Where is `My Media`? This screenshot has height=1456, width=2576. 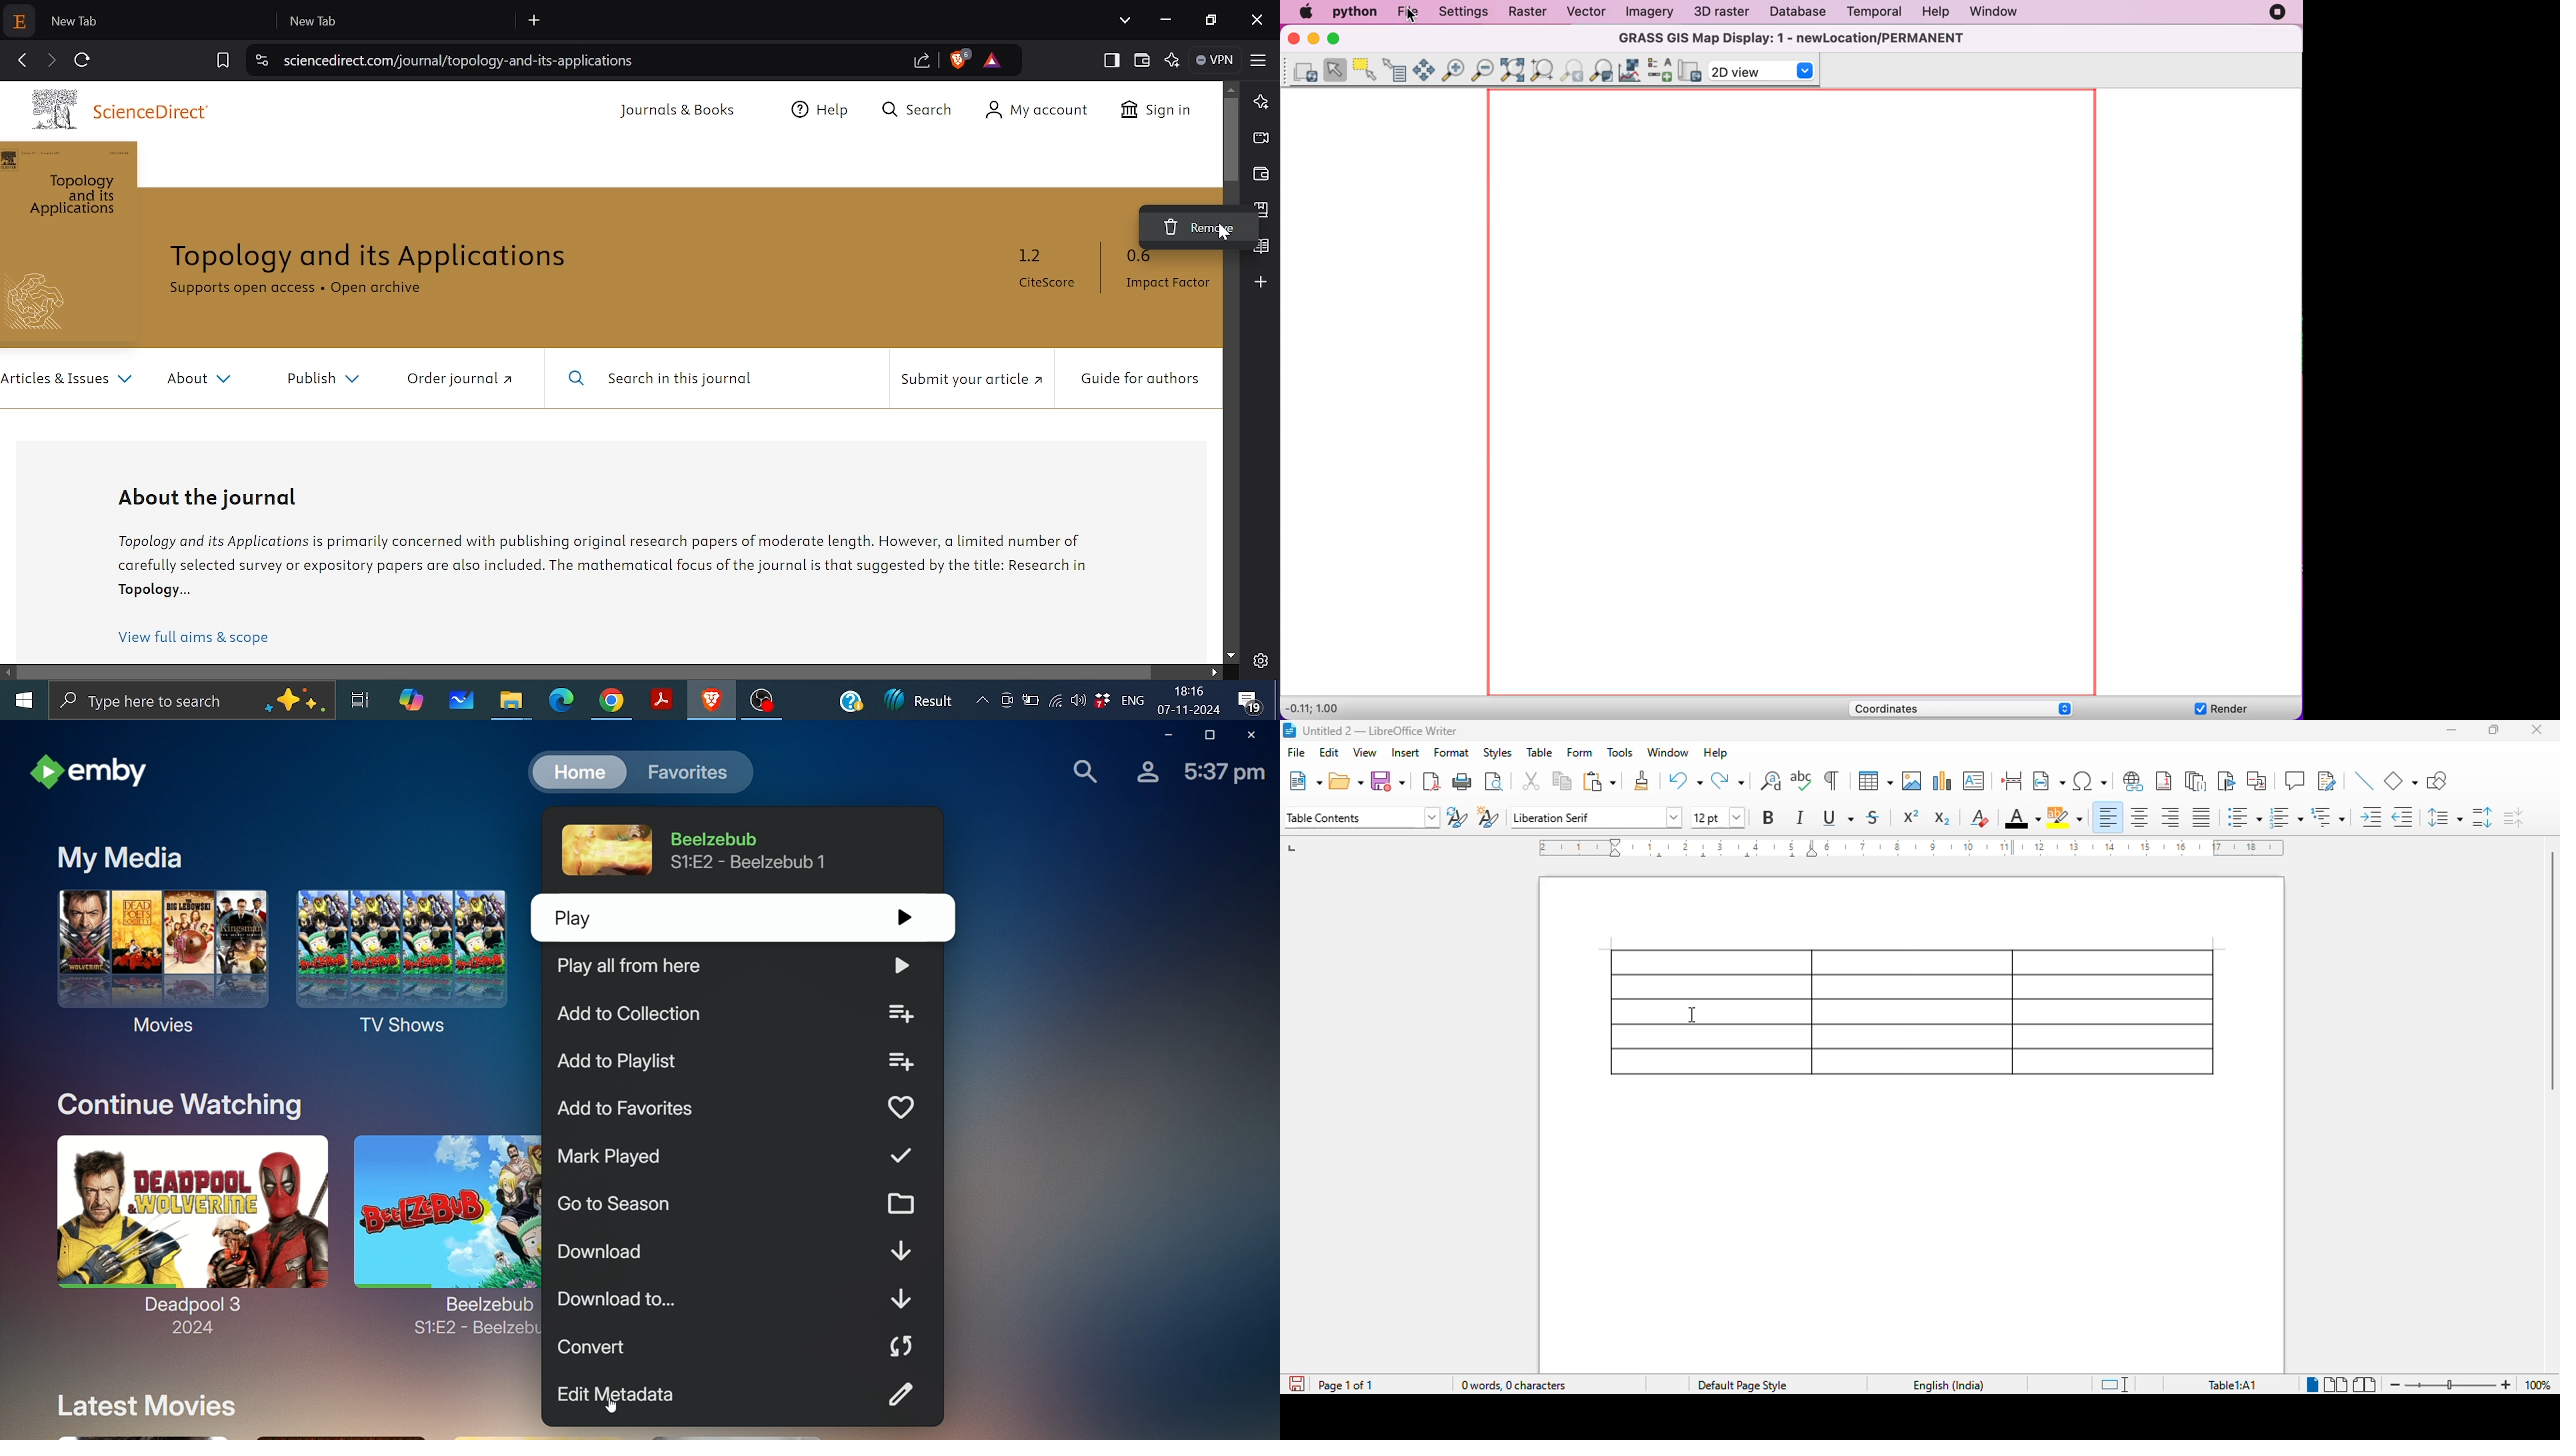 My Media is located at coordinates (125, 855).